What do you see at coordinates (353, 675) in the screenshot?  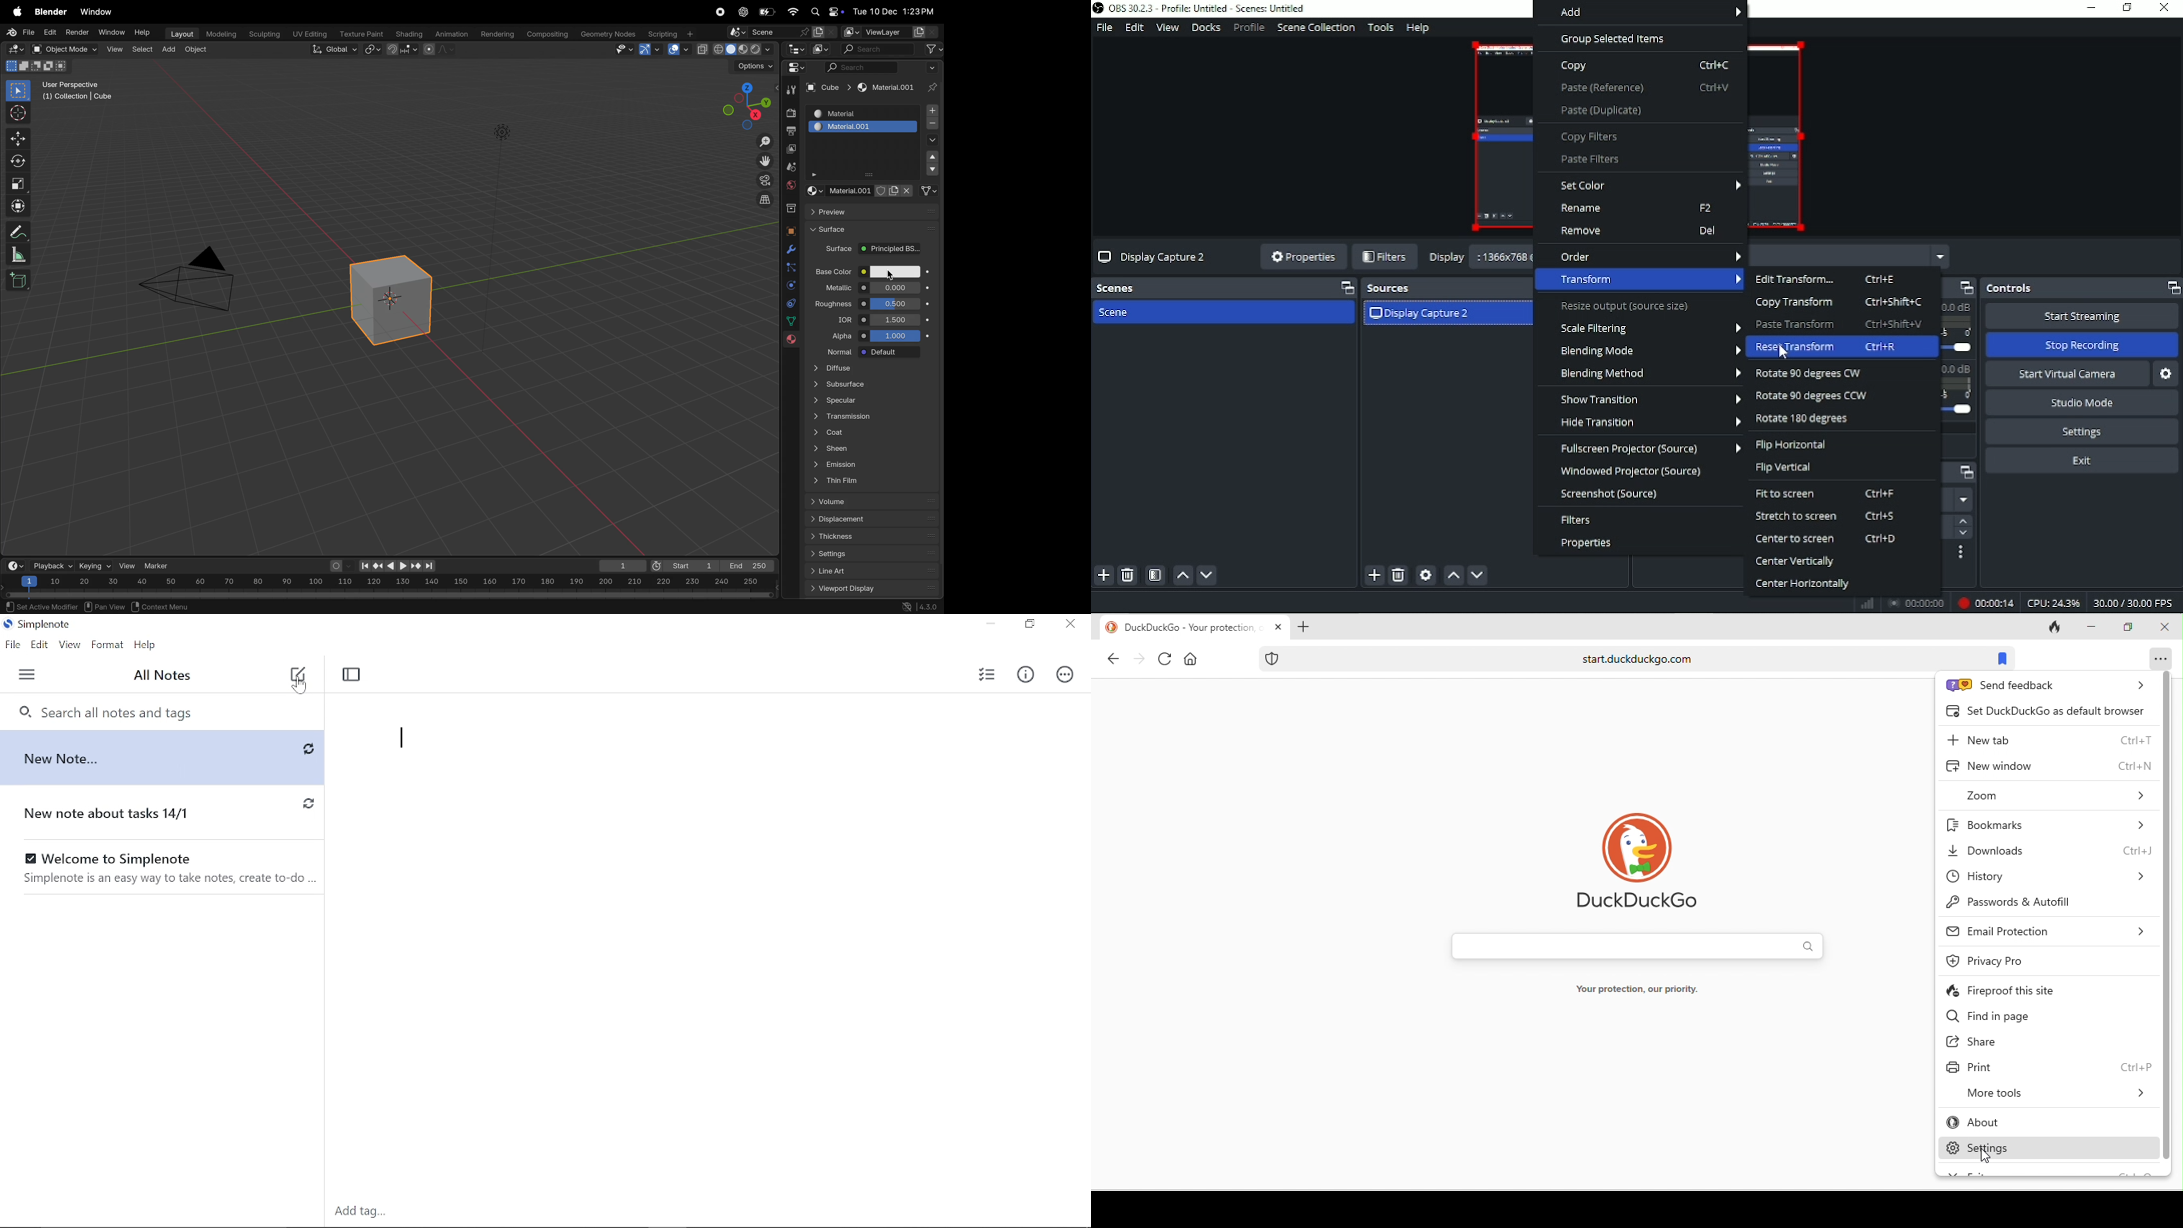 I see `Toggle focus mode` at bounding box center [353, 675].